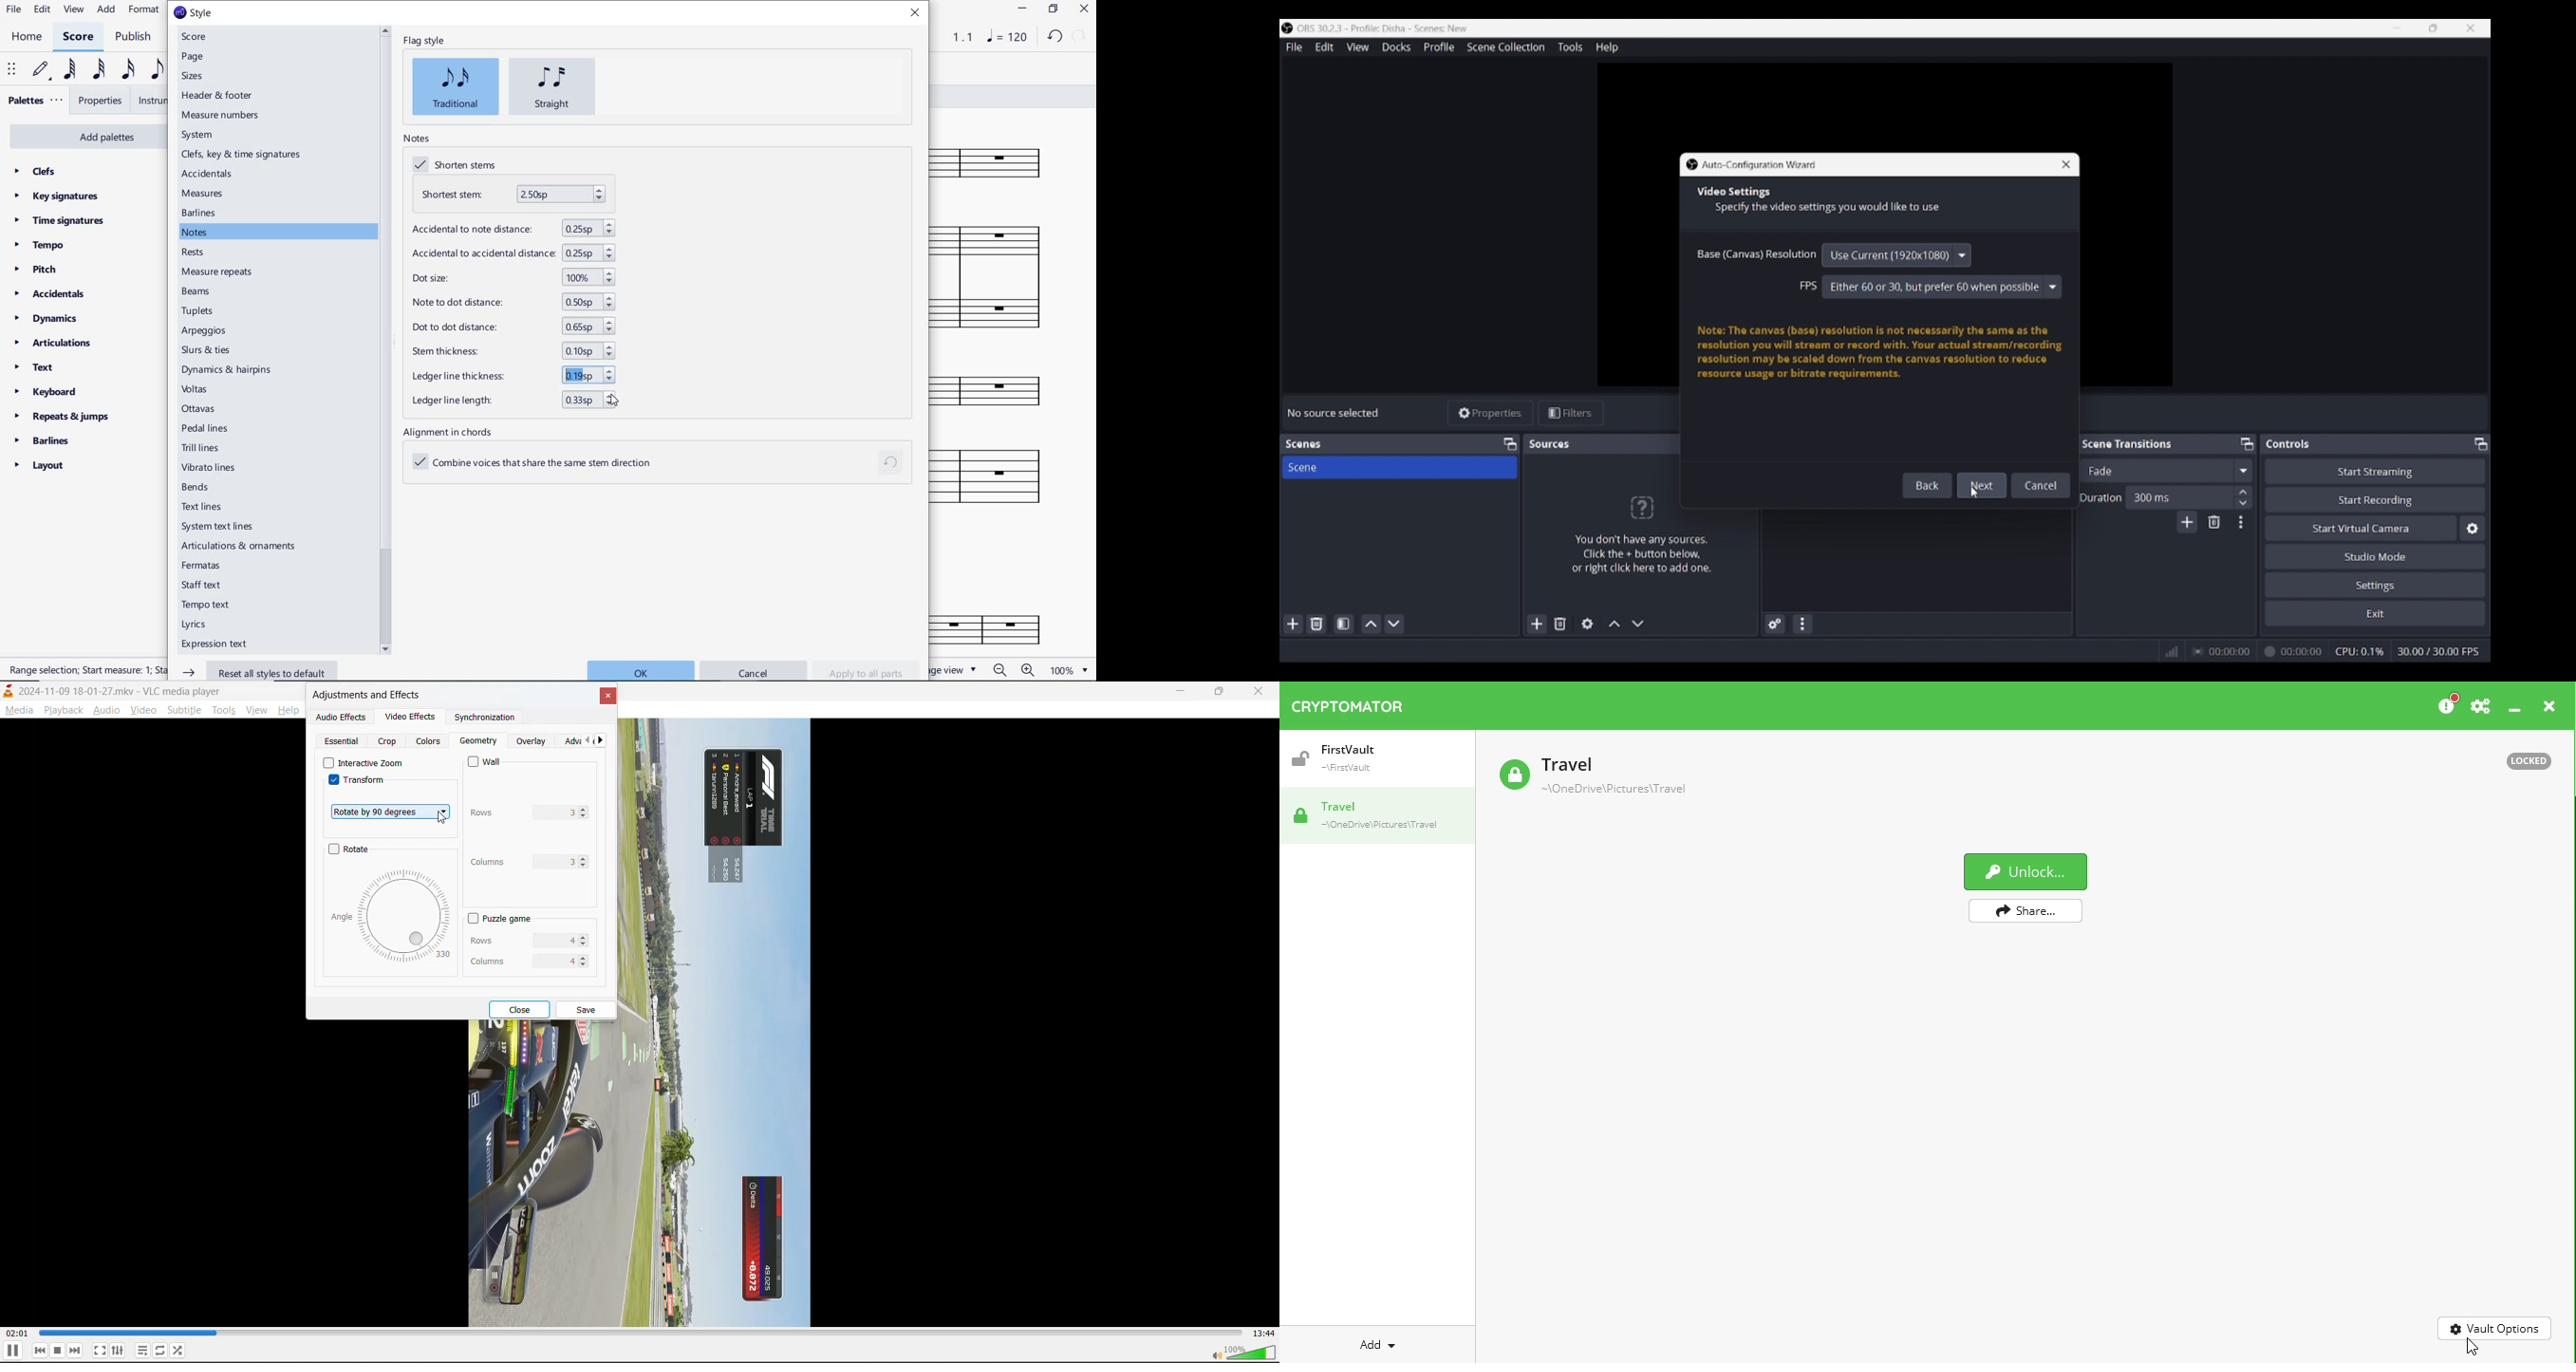 The height and width of the screenshot is (1372, 2576). Describe the element at coordinates (2471, 28) in the screenshot. I see `Close interface` at that location.